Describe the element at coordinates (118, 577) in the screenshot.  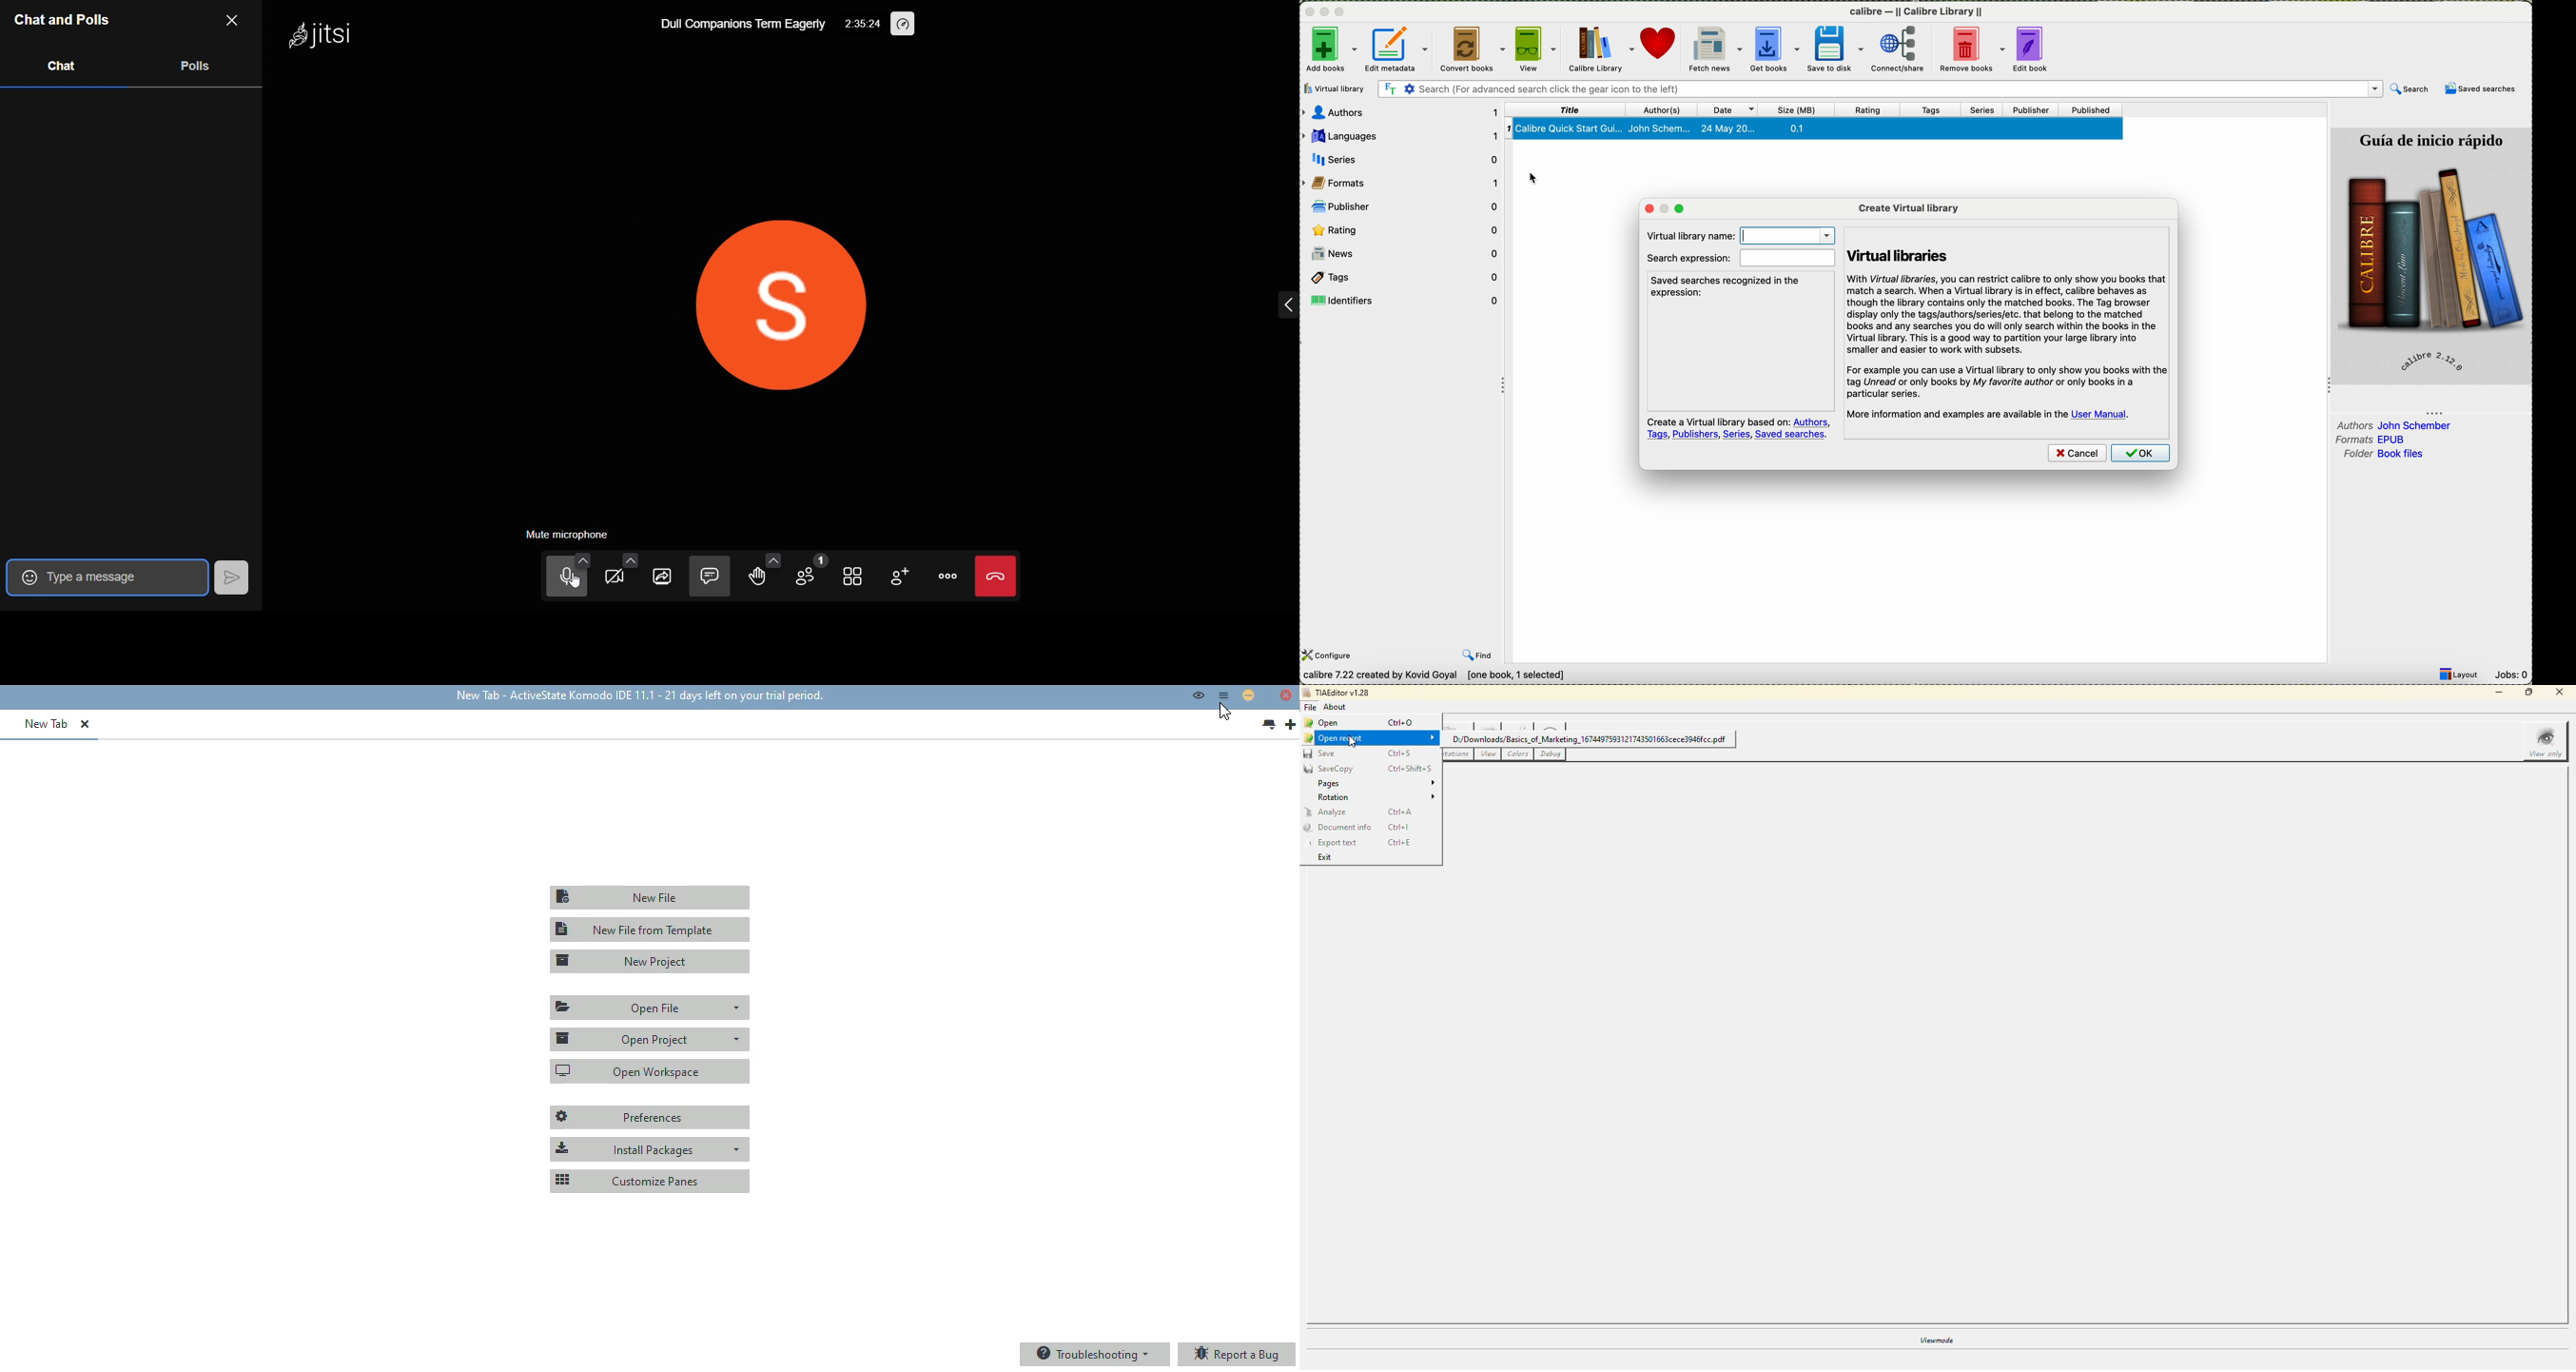
I see `type a message` at that location.